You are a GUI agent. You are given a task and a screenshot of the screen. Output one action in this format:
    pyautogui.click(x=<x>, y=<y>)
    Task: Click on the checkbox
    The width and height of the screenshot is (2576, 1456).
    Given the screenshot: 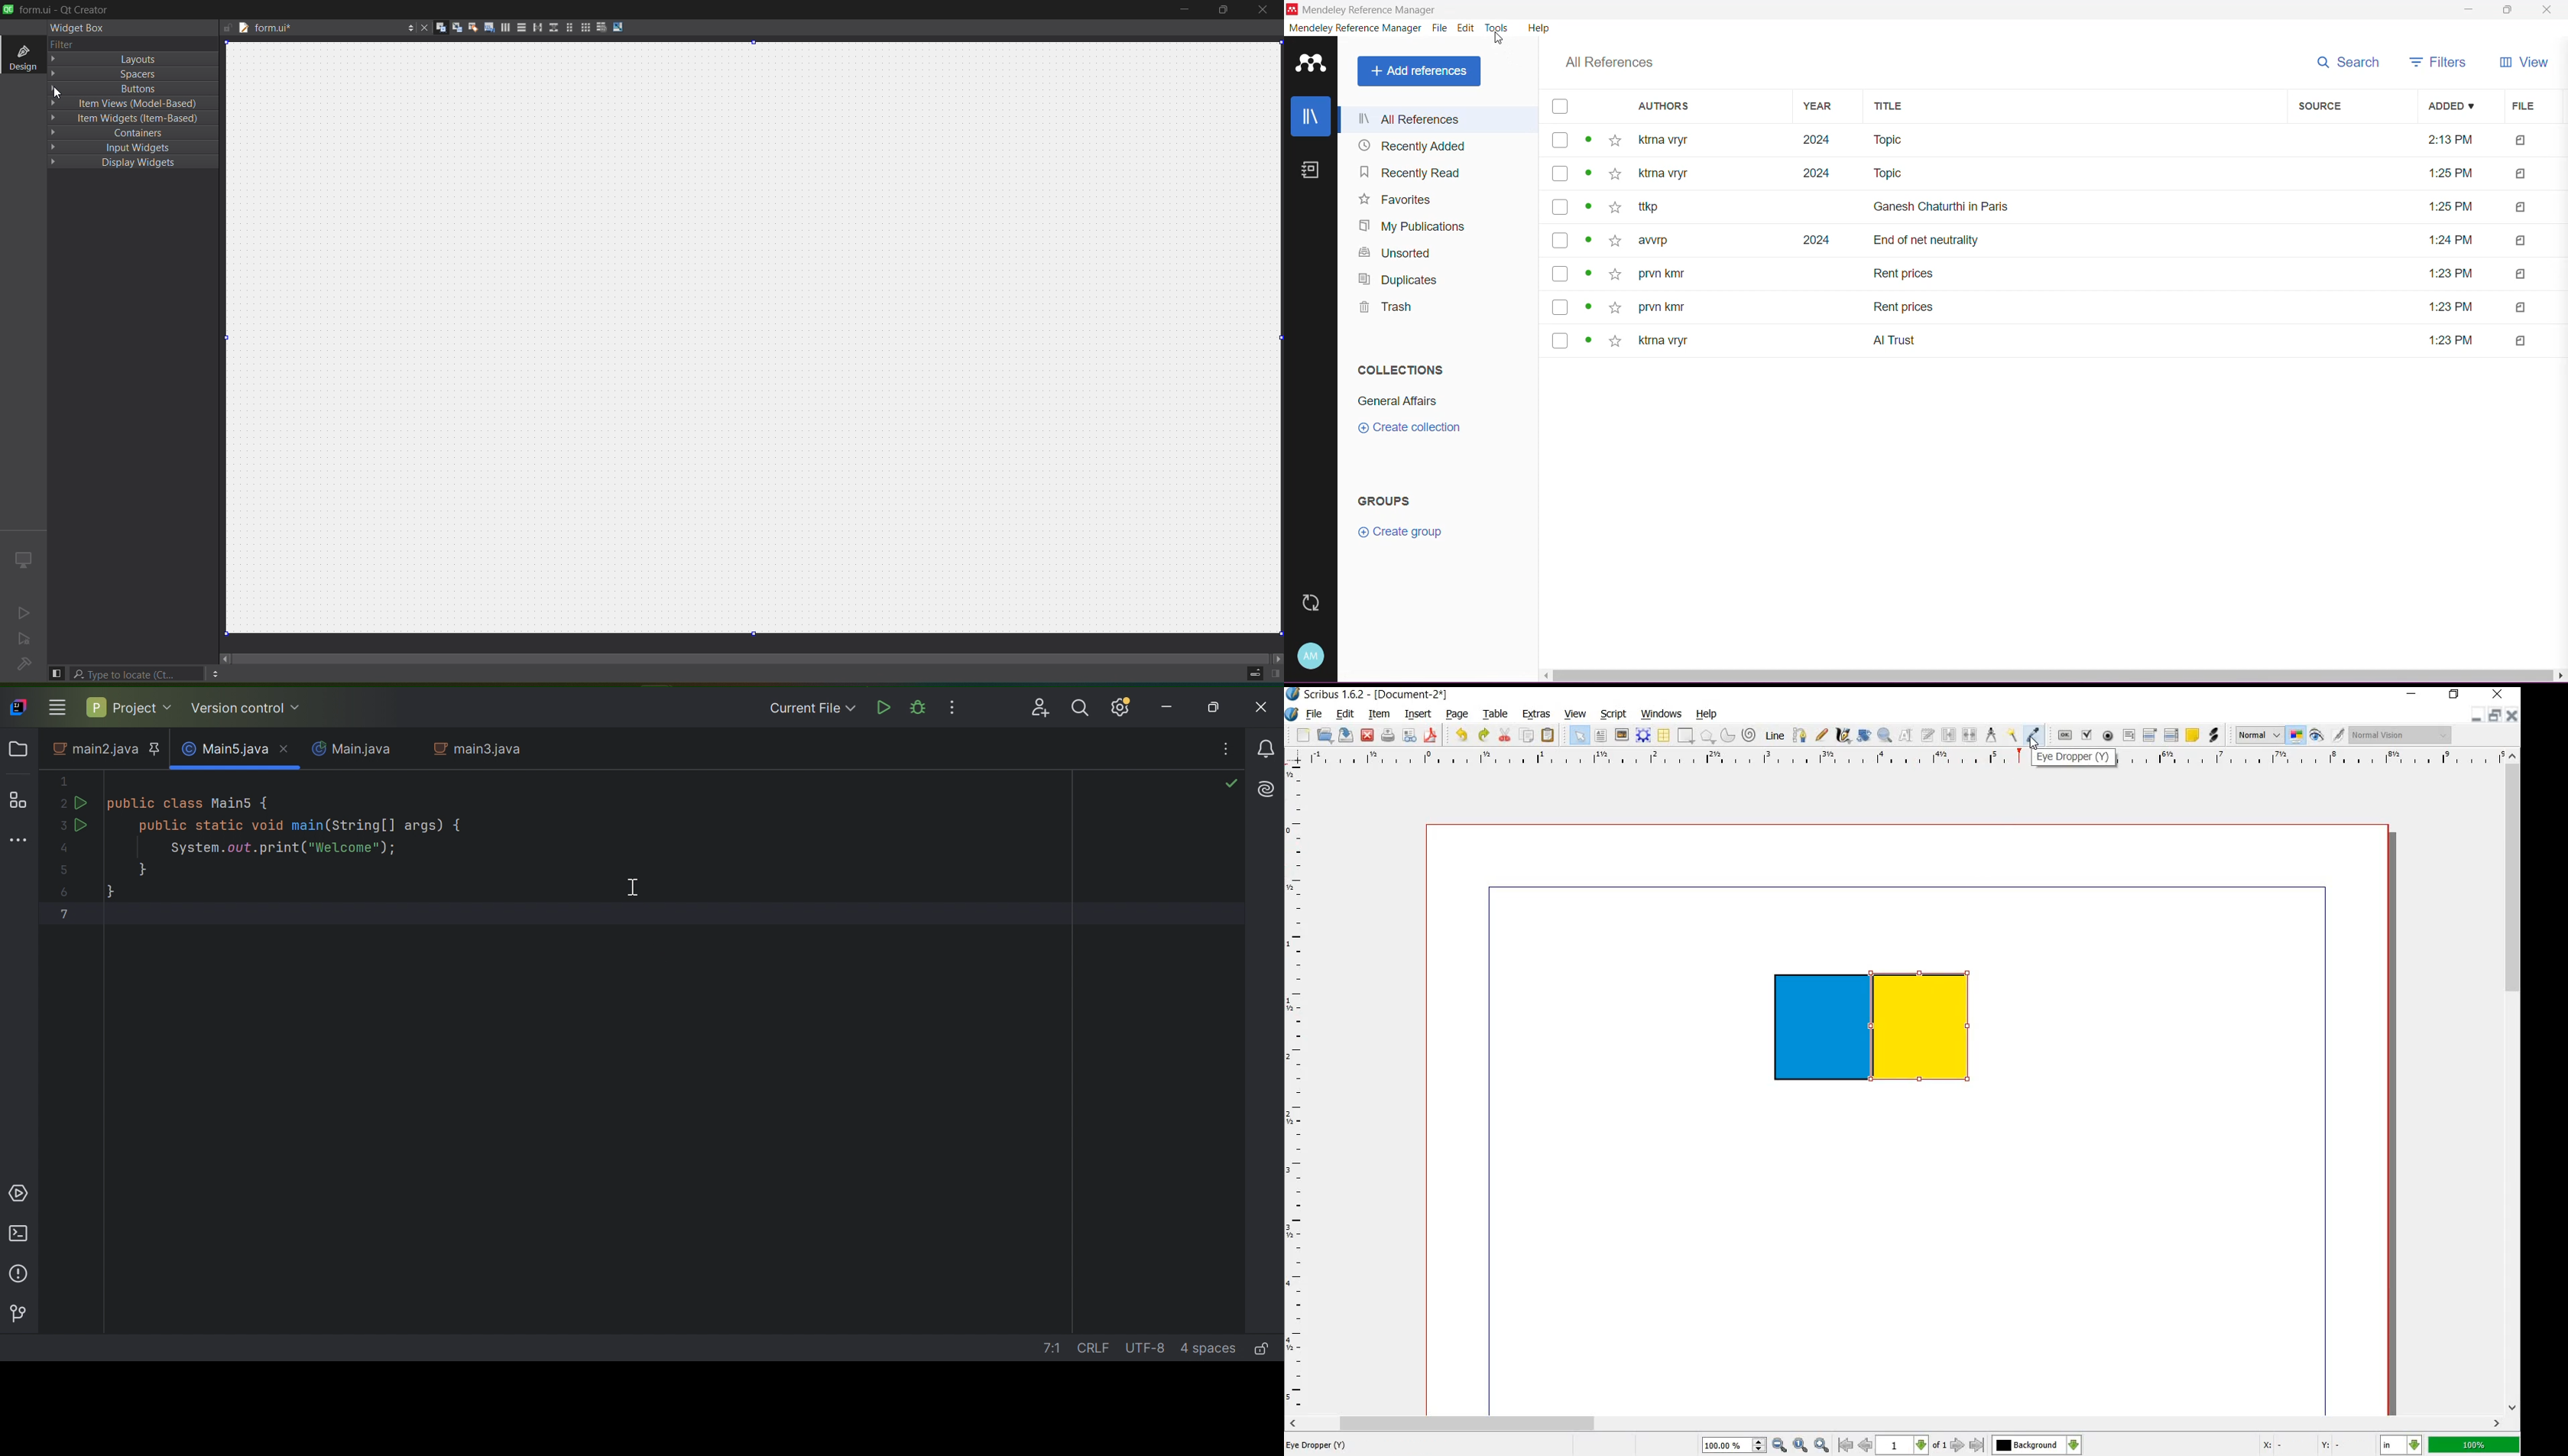 What is the action you would take?
    pyautogui.click(x=1562, y=306)
    